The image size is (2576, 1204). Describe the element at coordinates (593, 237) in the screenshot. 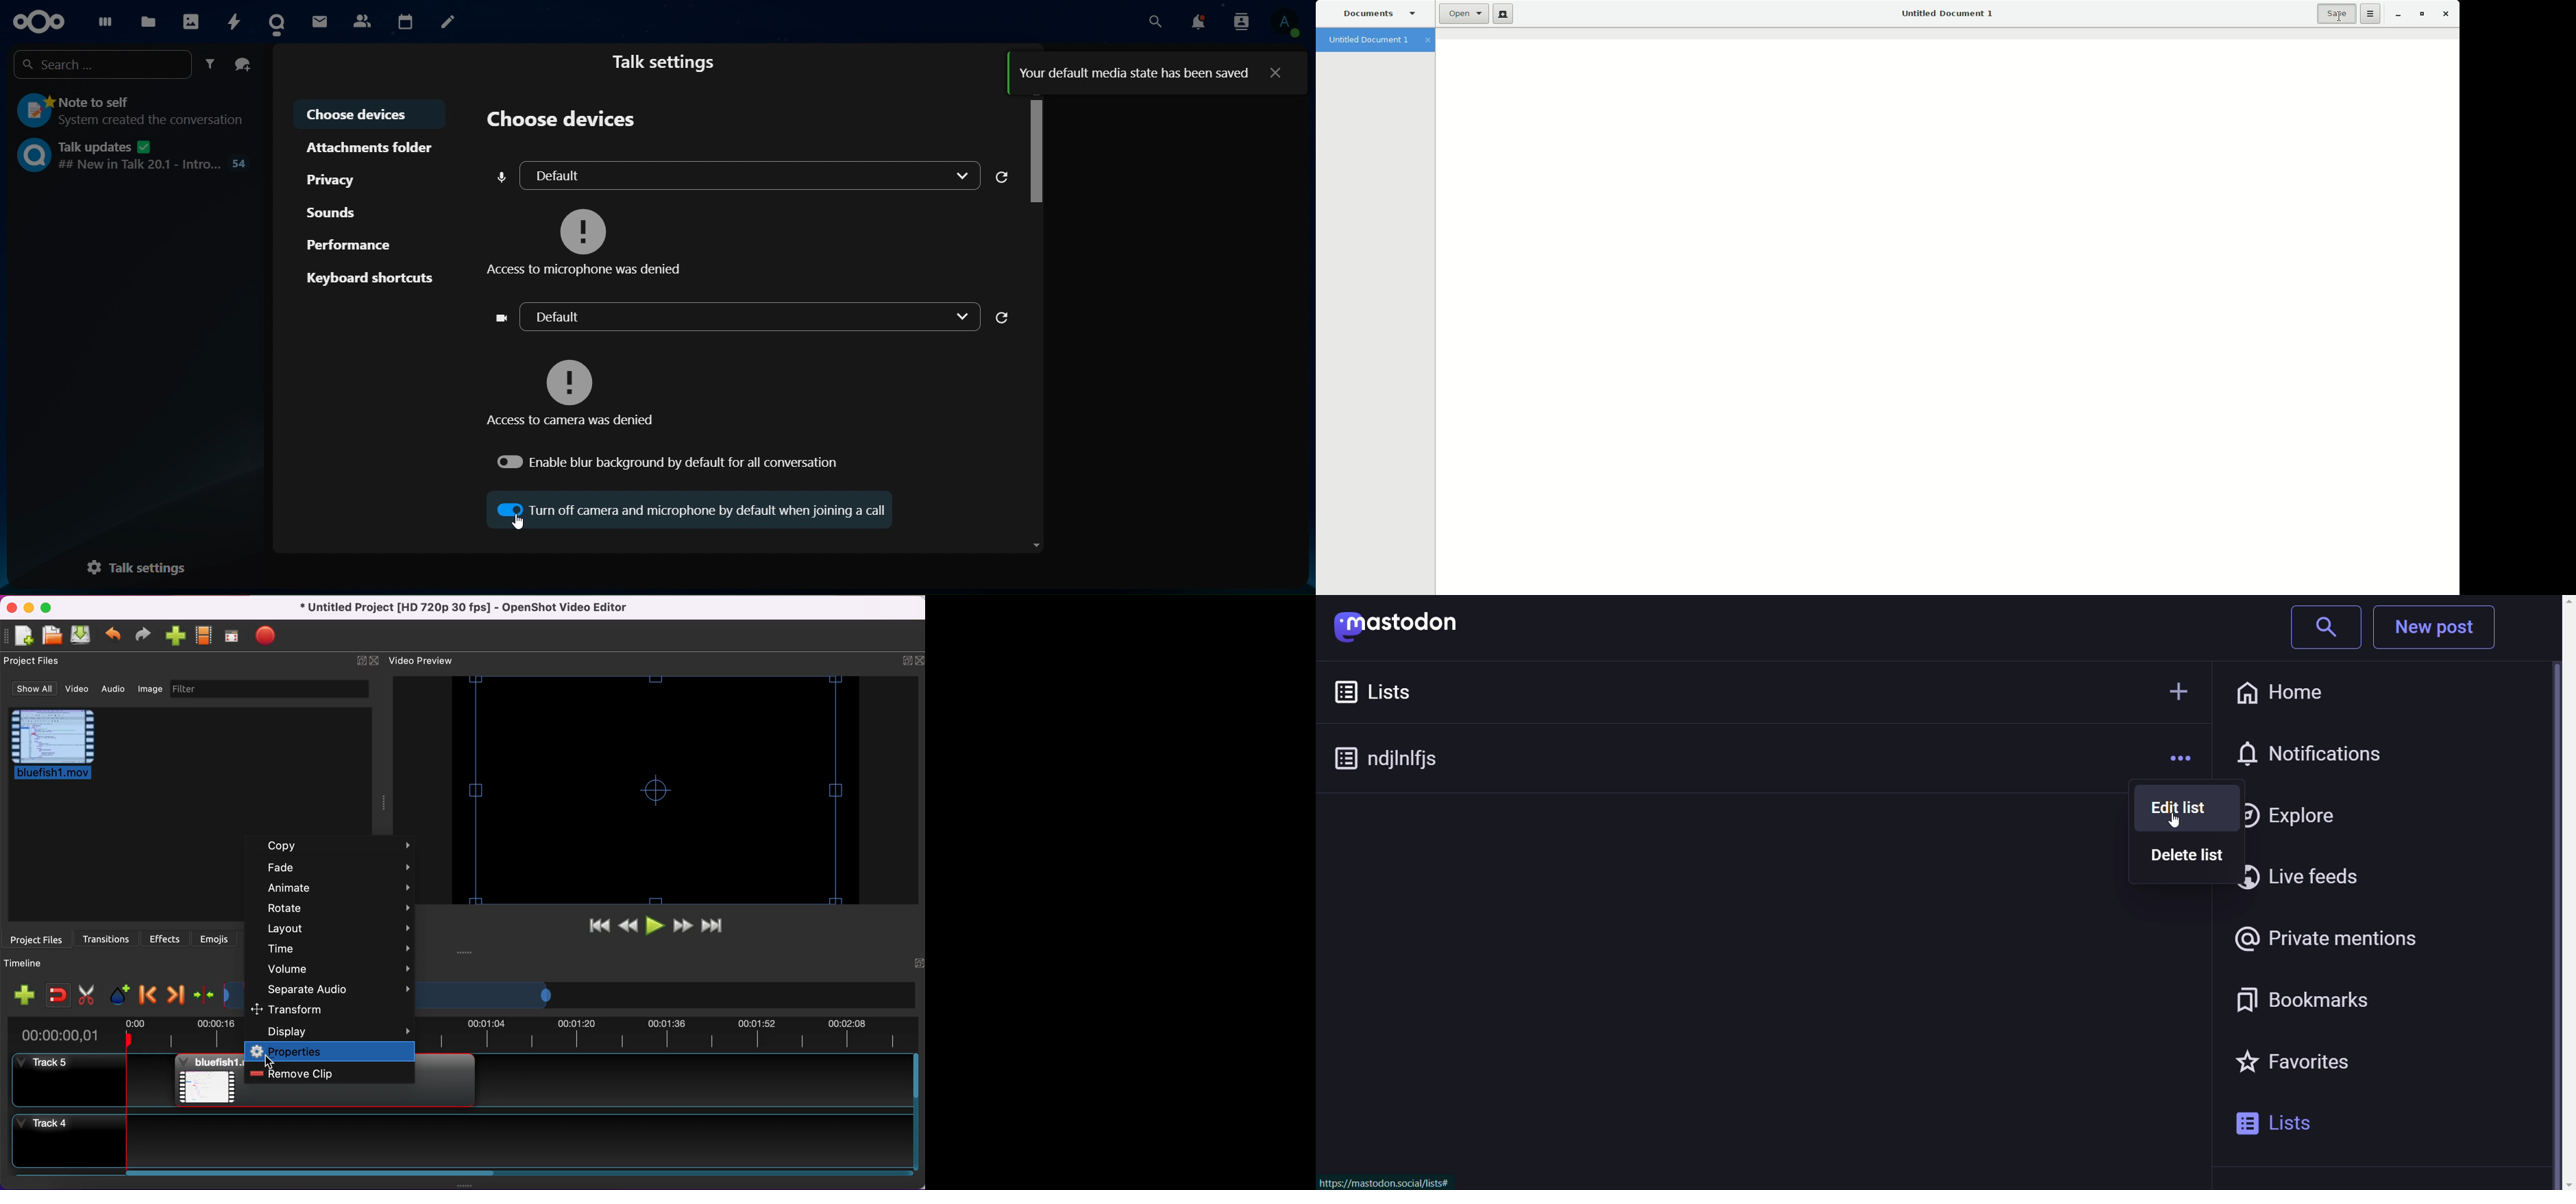

I see `access to microphone was denied` at that location.